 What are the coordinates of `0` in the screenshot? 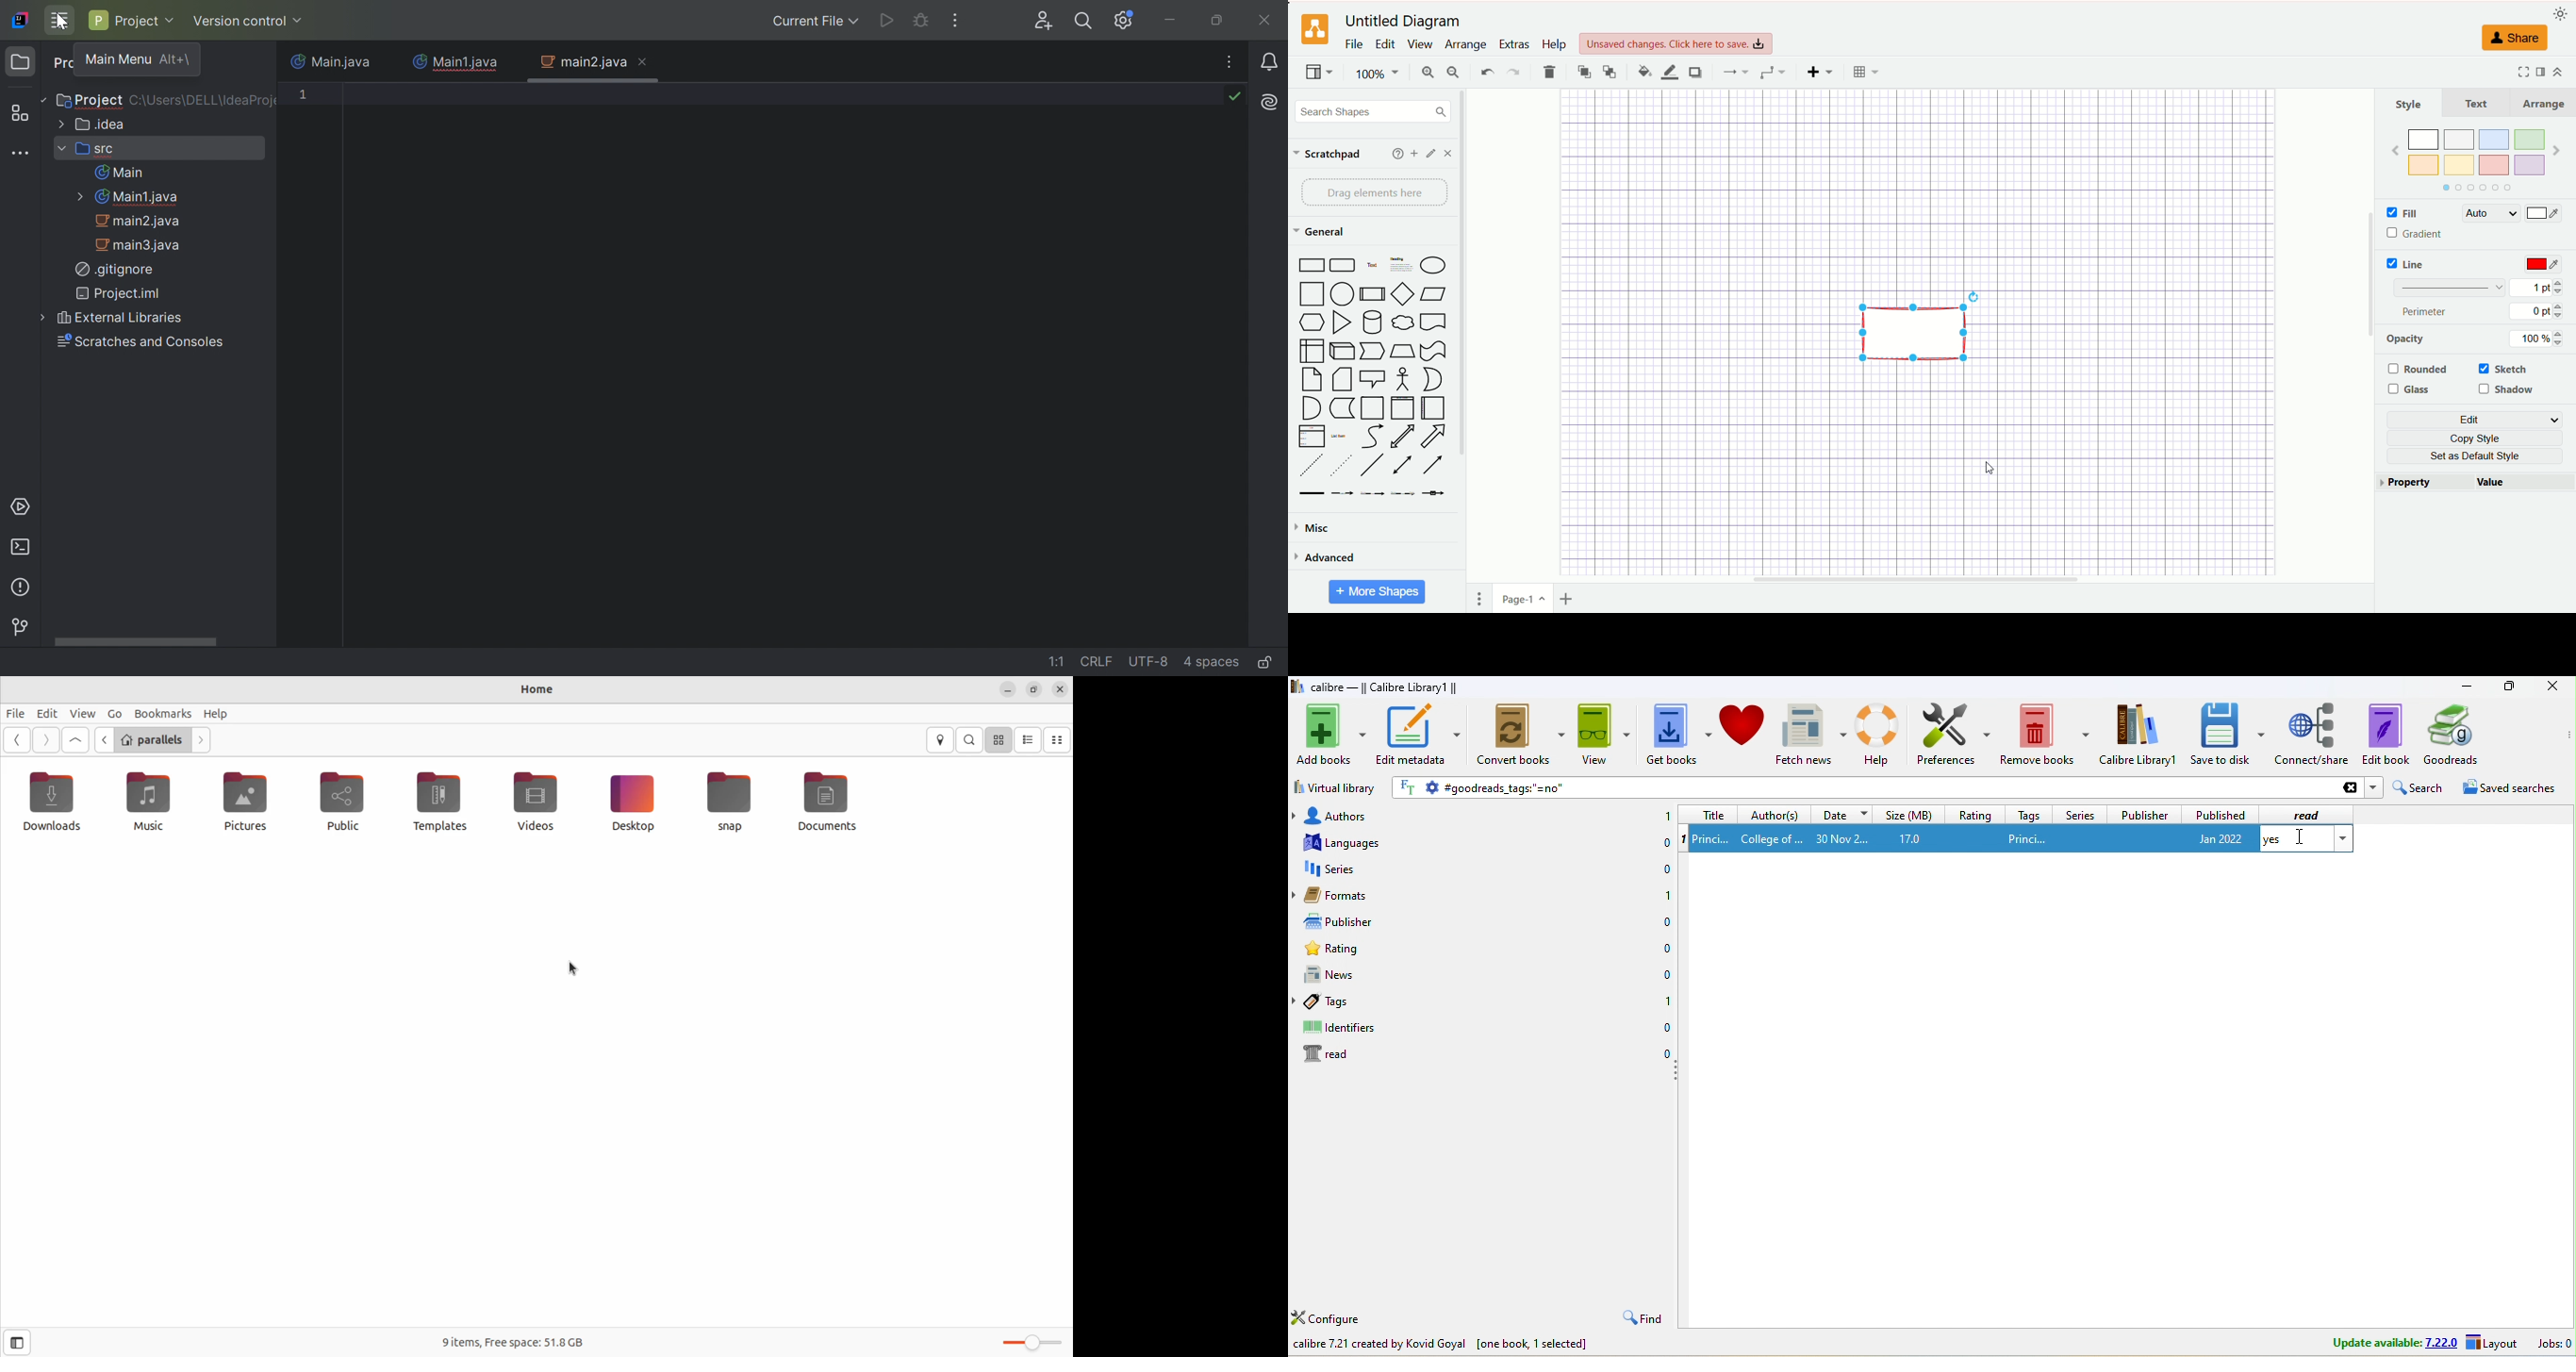 It's located at (1665, 1026).